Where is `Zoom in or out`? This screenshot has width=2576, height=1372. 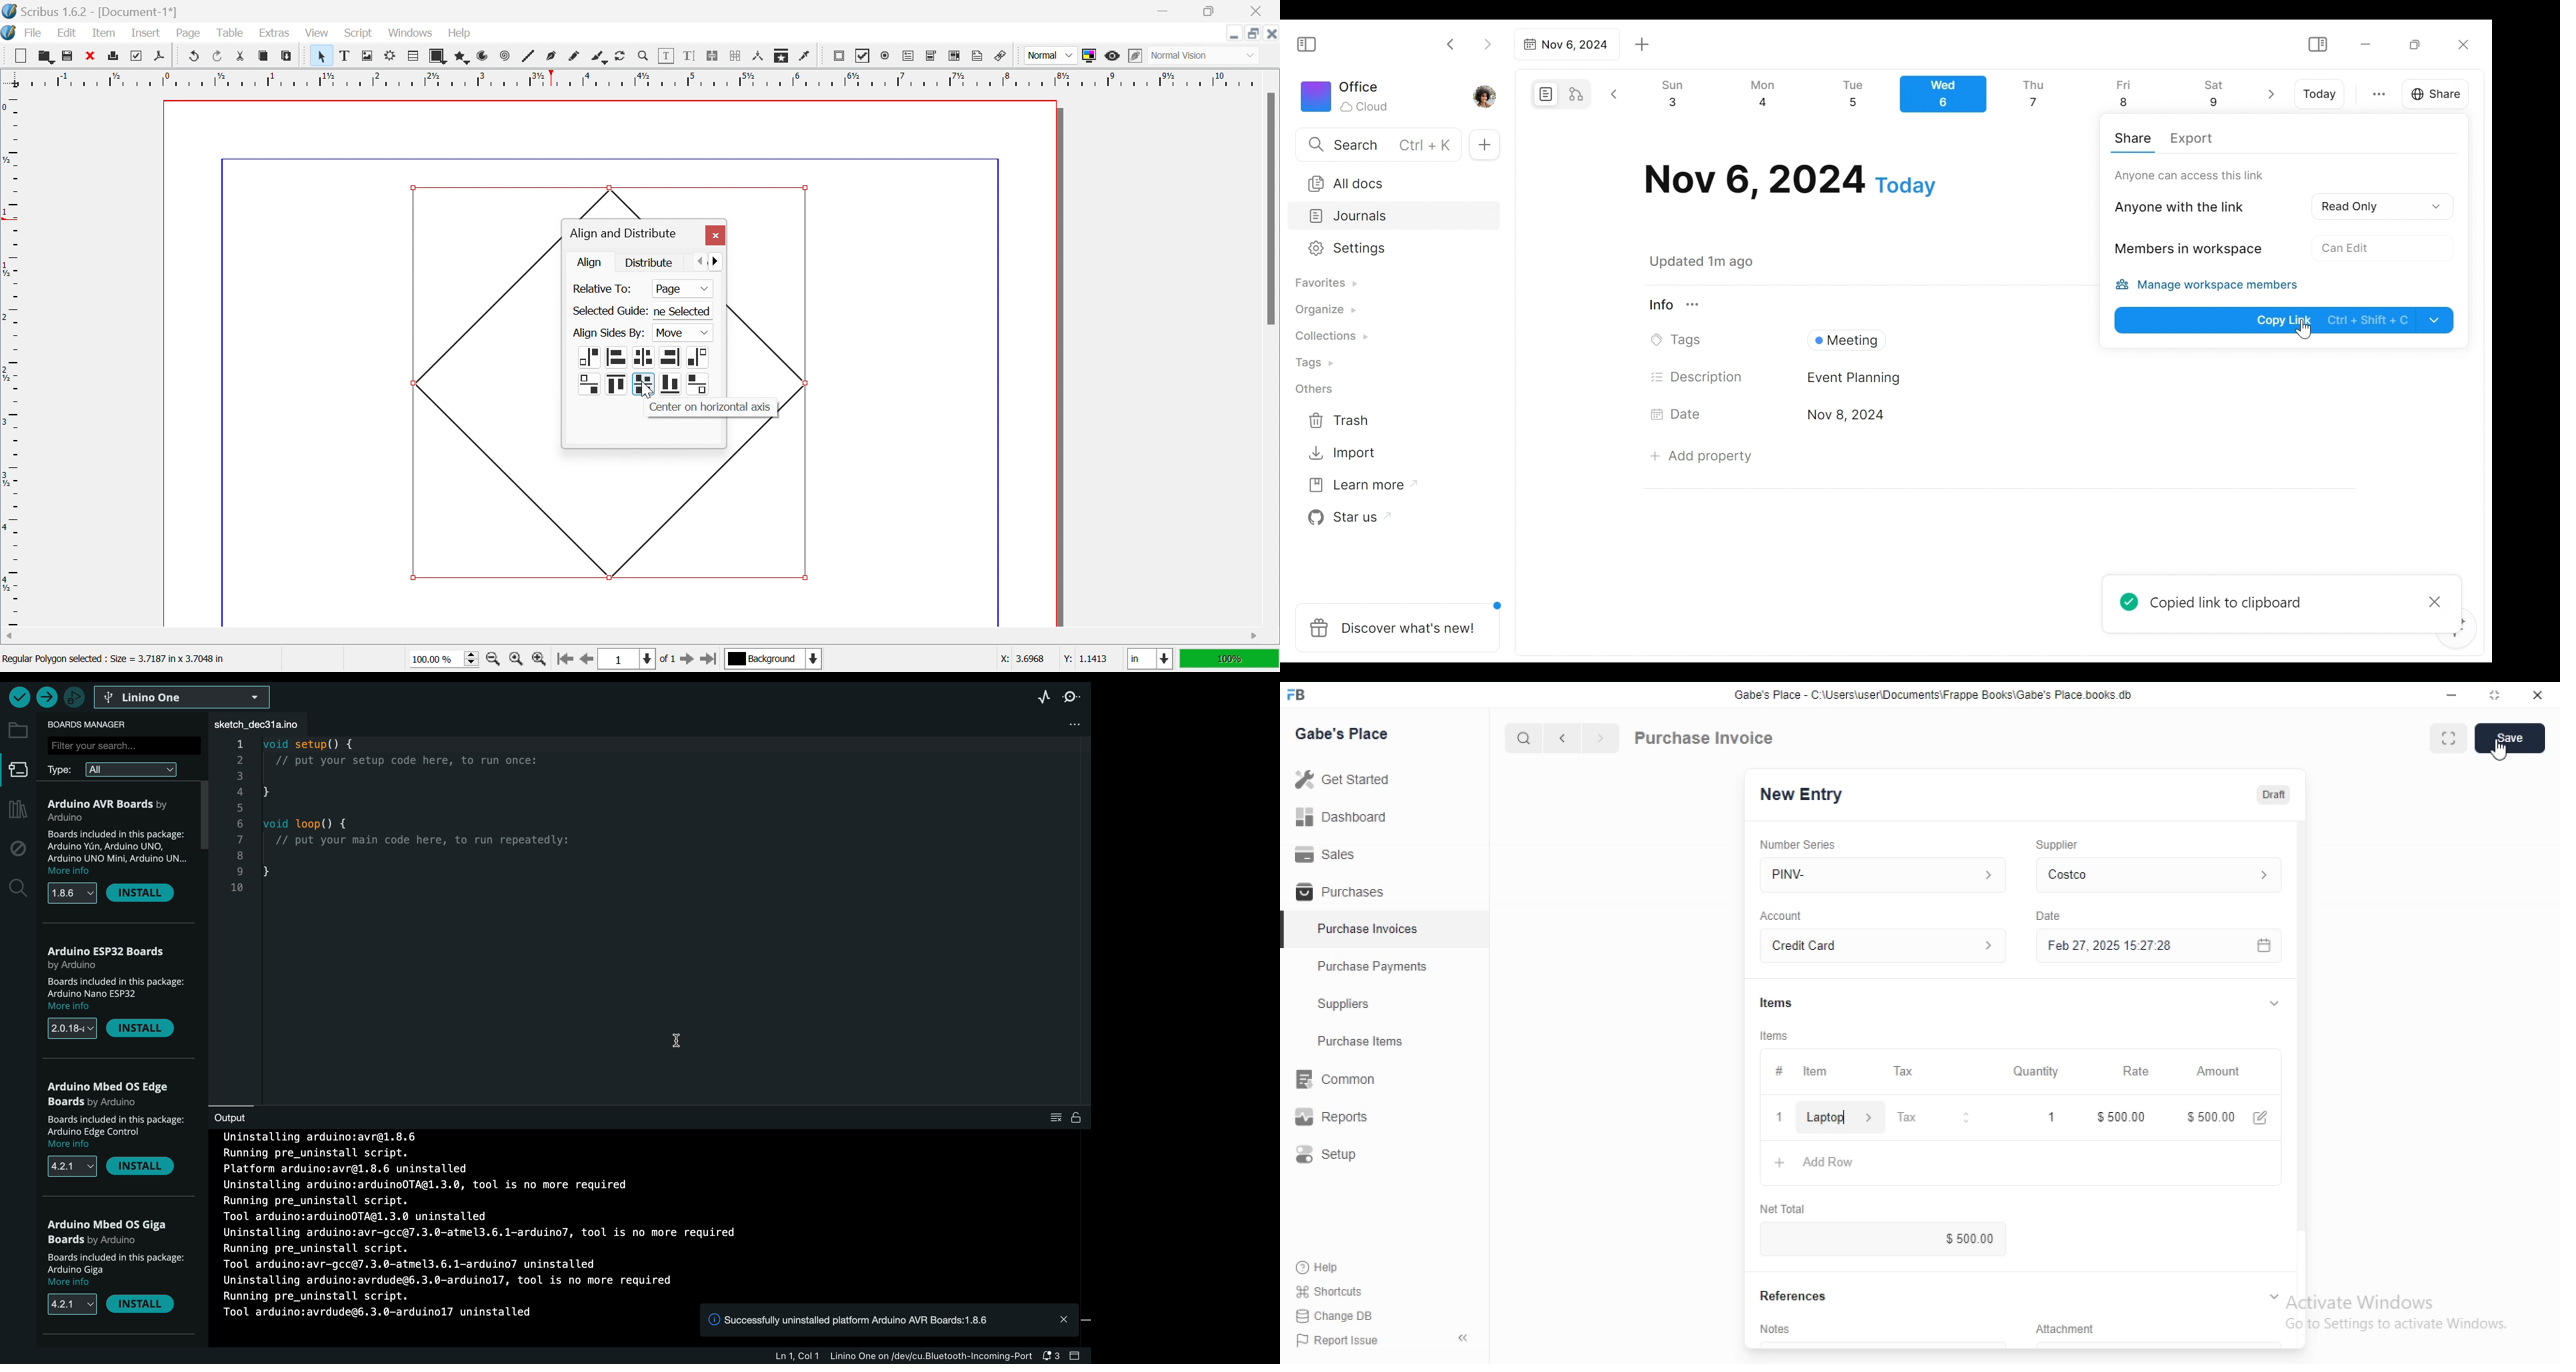 Zoom in or out is located at coordinates (643, 55).